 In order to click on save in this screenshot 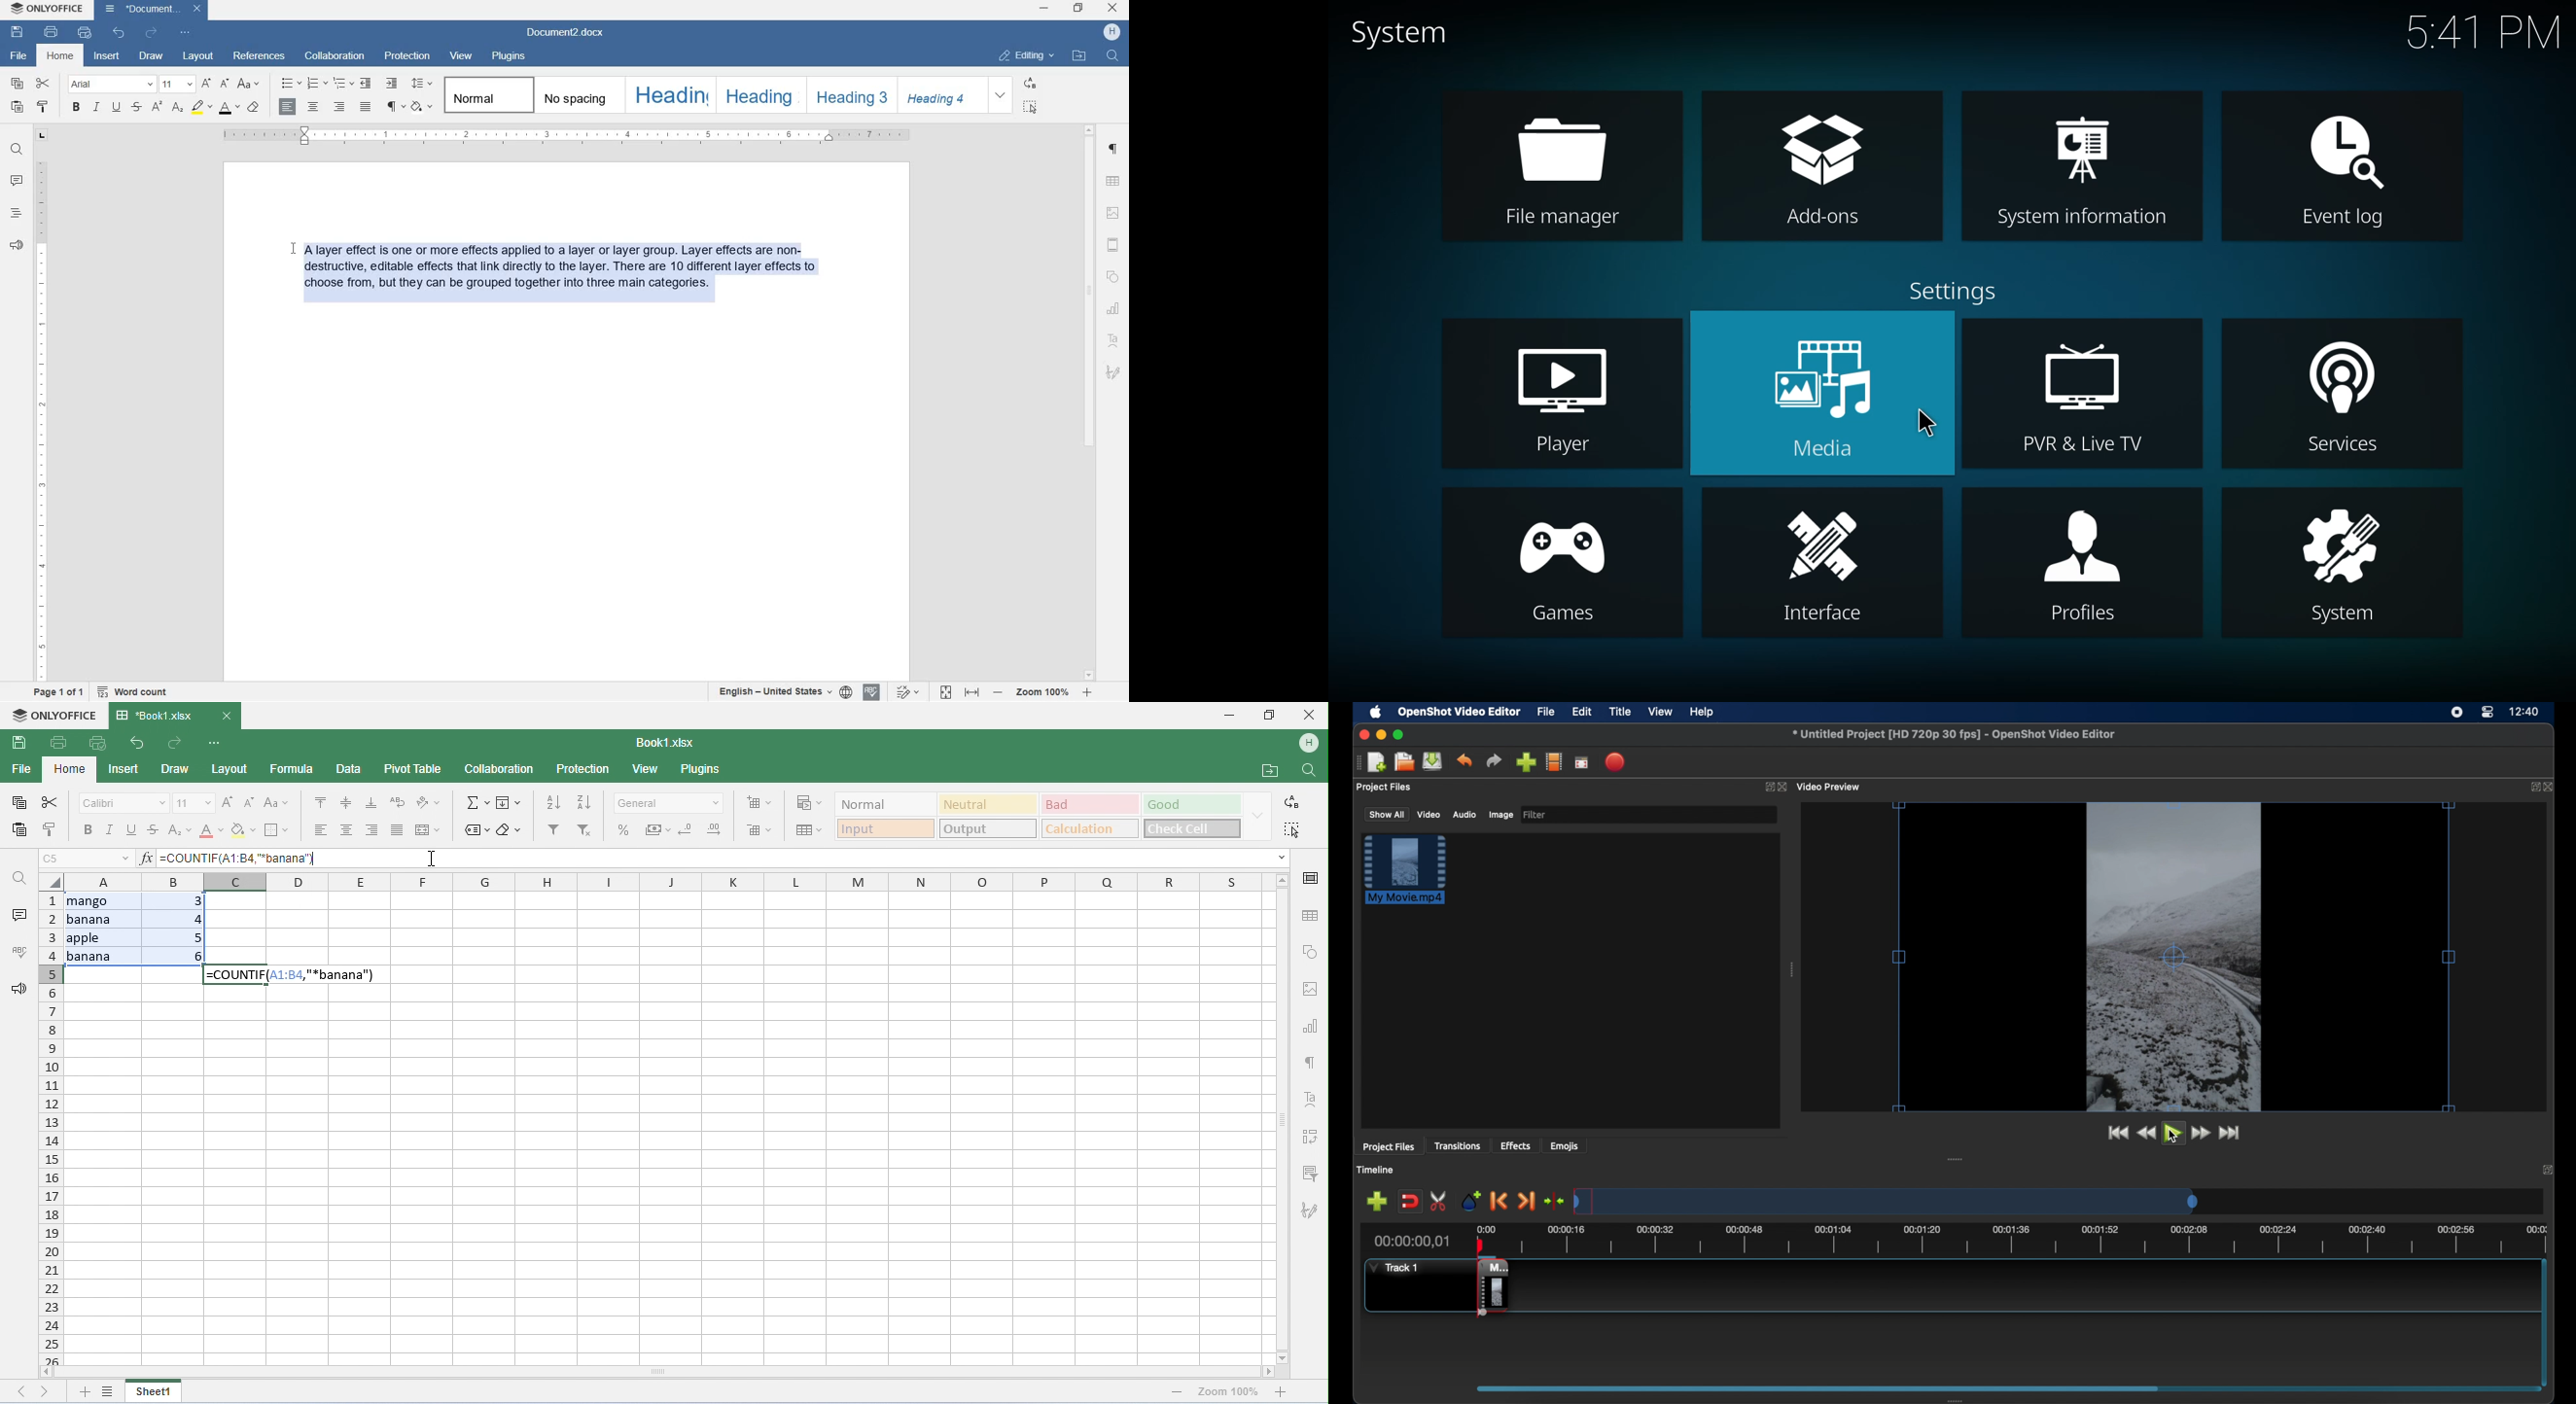, I will do `click(19, 744)`.